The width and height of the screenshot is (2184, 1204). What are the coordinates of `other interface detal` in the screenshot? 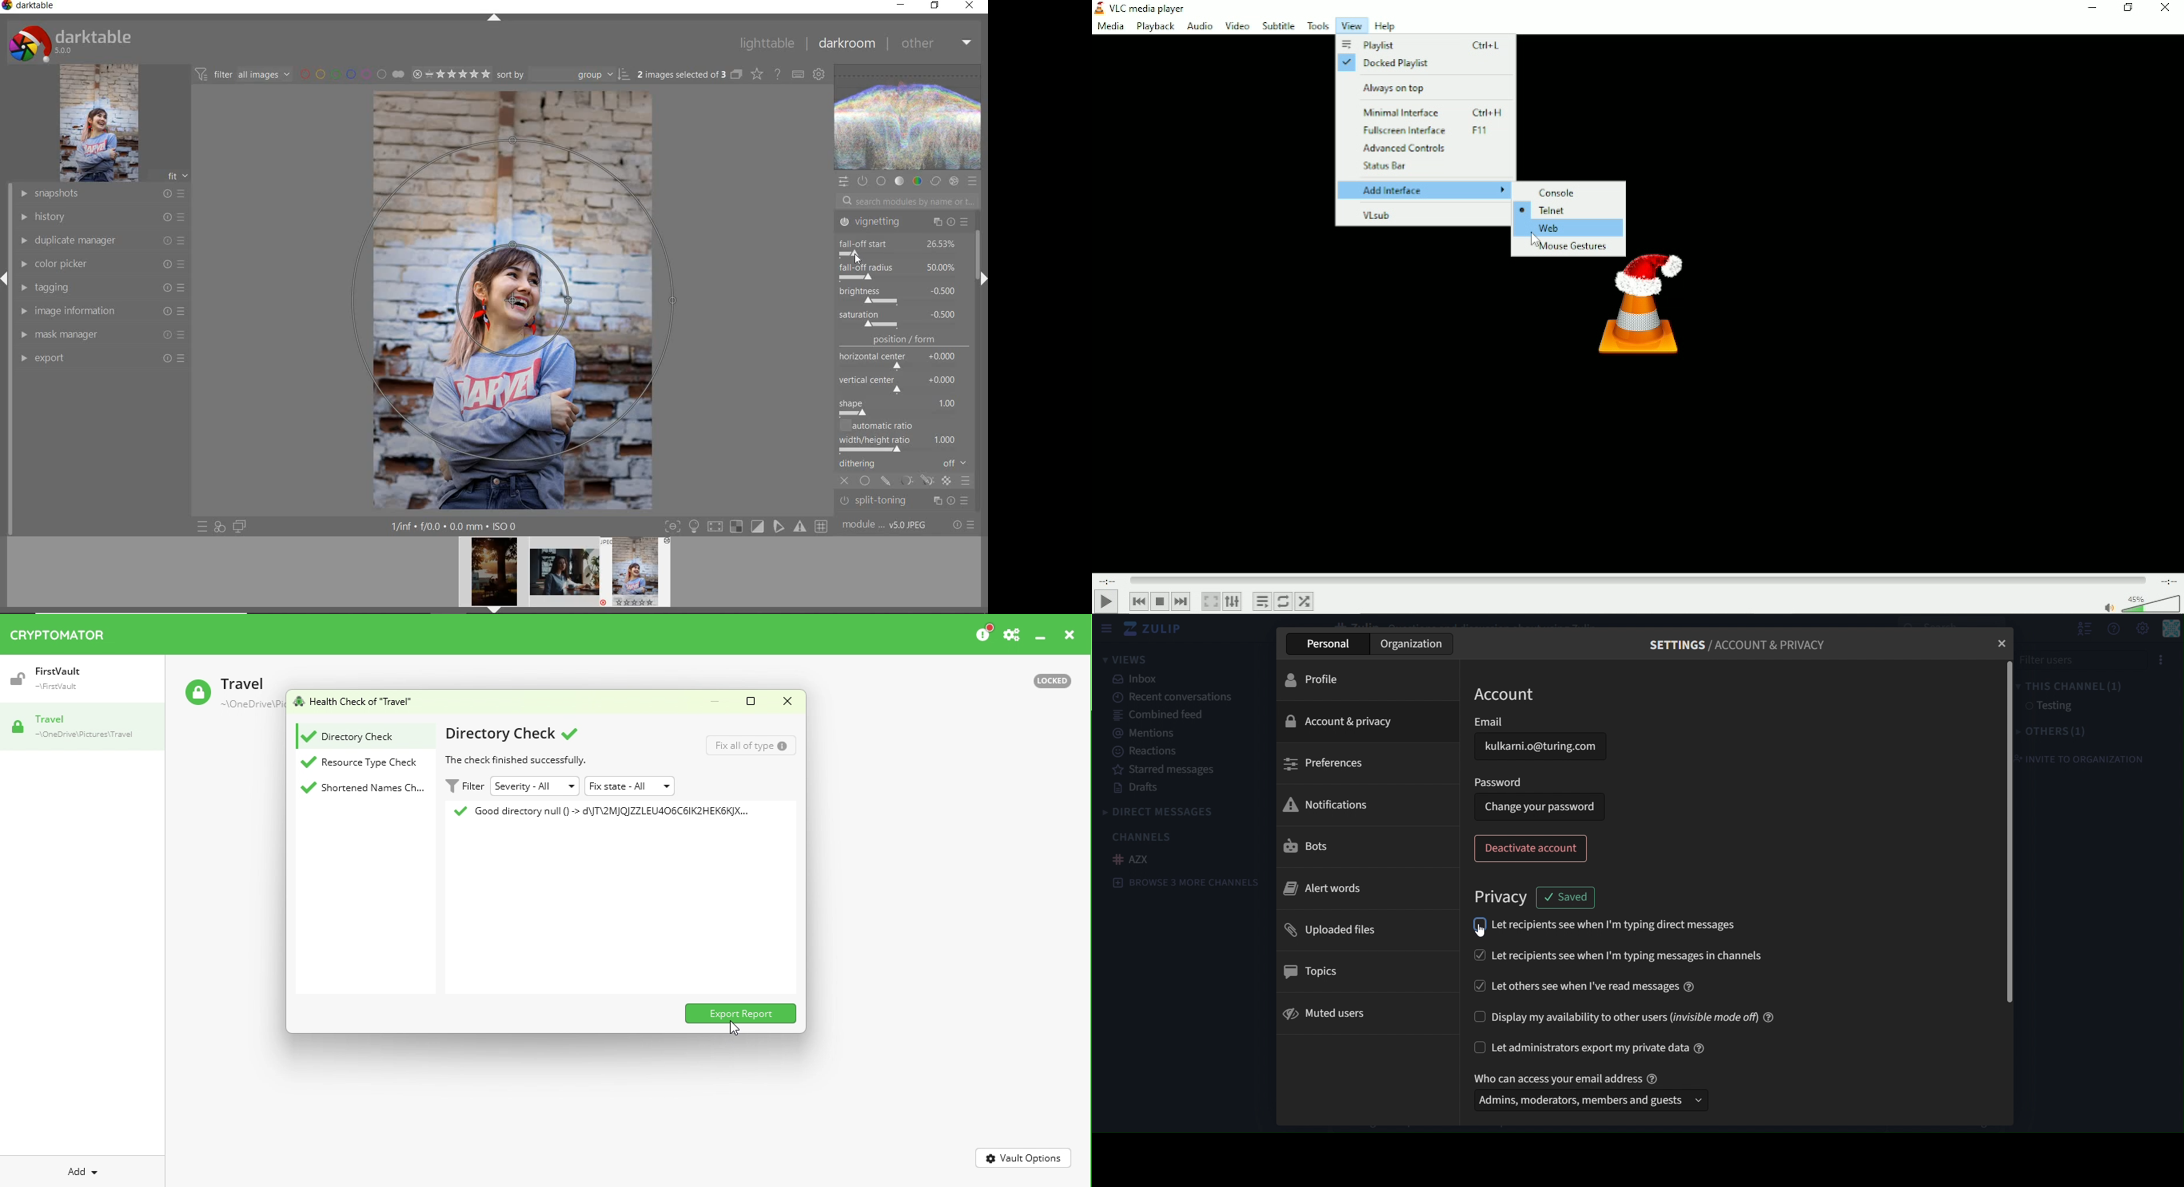 It's located at (455, 526).